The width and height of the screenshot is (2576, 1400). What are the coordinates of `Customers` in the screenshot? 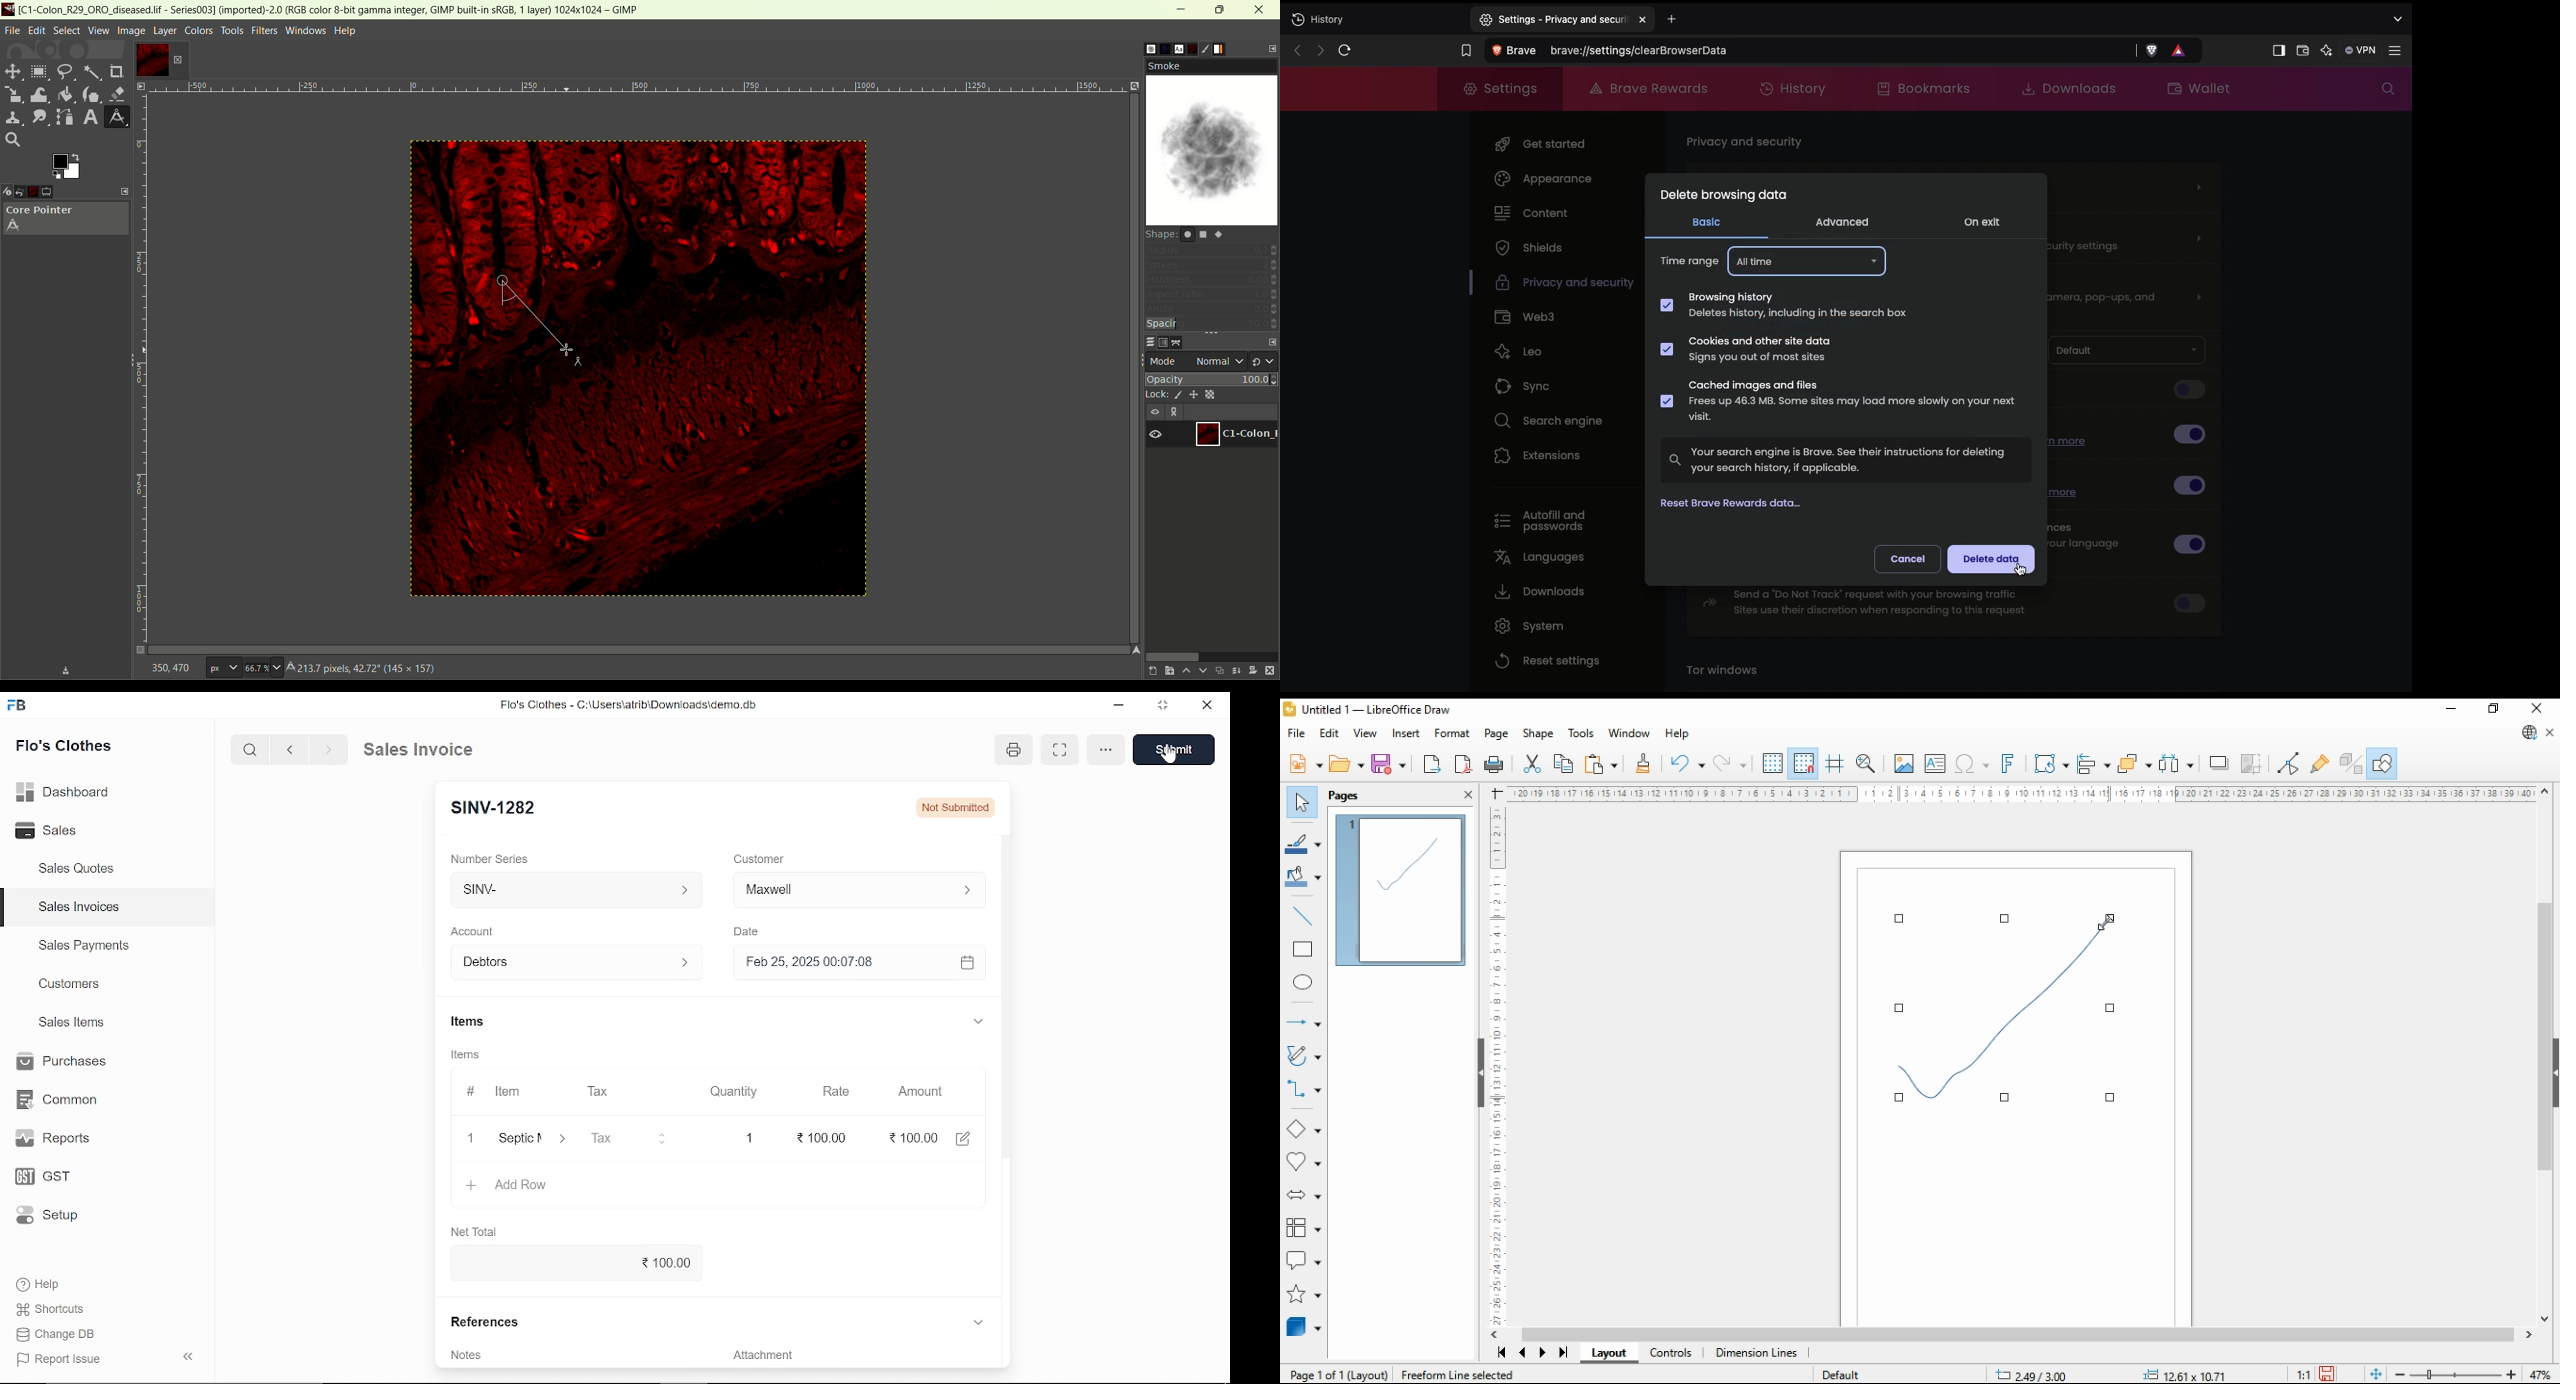 It's located at (71, 983).